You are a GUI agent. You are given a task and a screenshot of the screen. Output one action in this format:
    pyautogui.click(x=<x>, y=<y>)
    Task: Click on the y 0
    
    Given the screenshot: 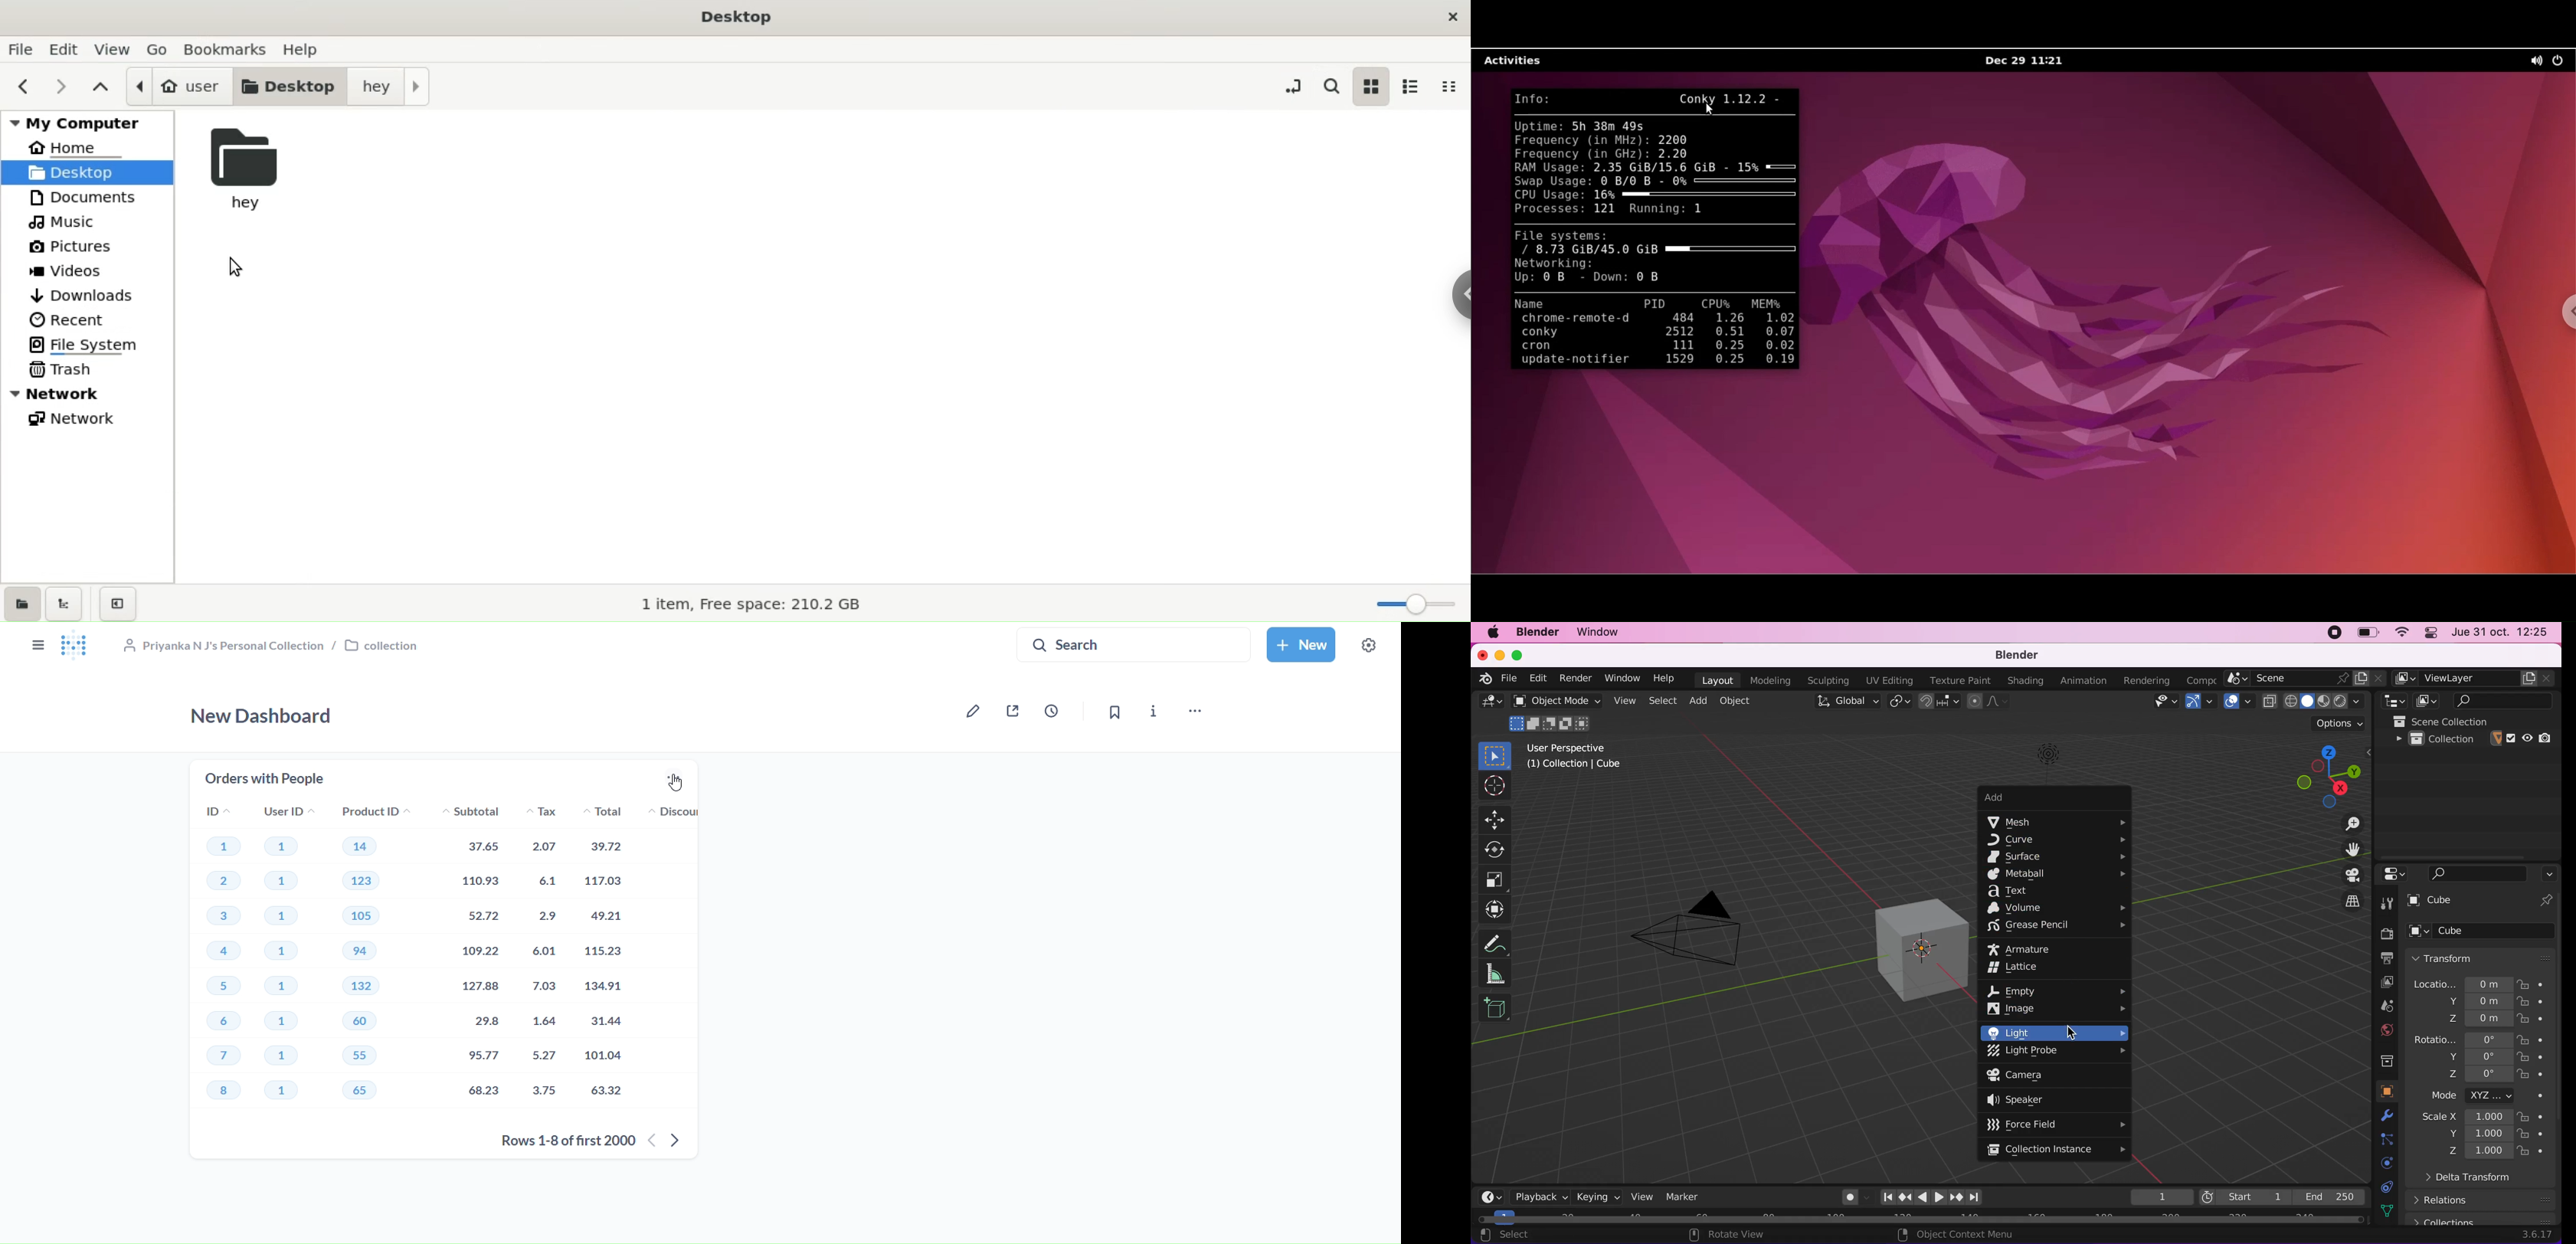 What is the action you would take?
    pyautogui.click(x=2478, y=1057)
    